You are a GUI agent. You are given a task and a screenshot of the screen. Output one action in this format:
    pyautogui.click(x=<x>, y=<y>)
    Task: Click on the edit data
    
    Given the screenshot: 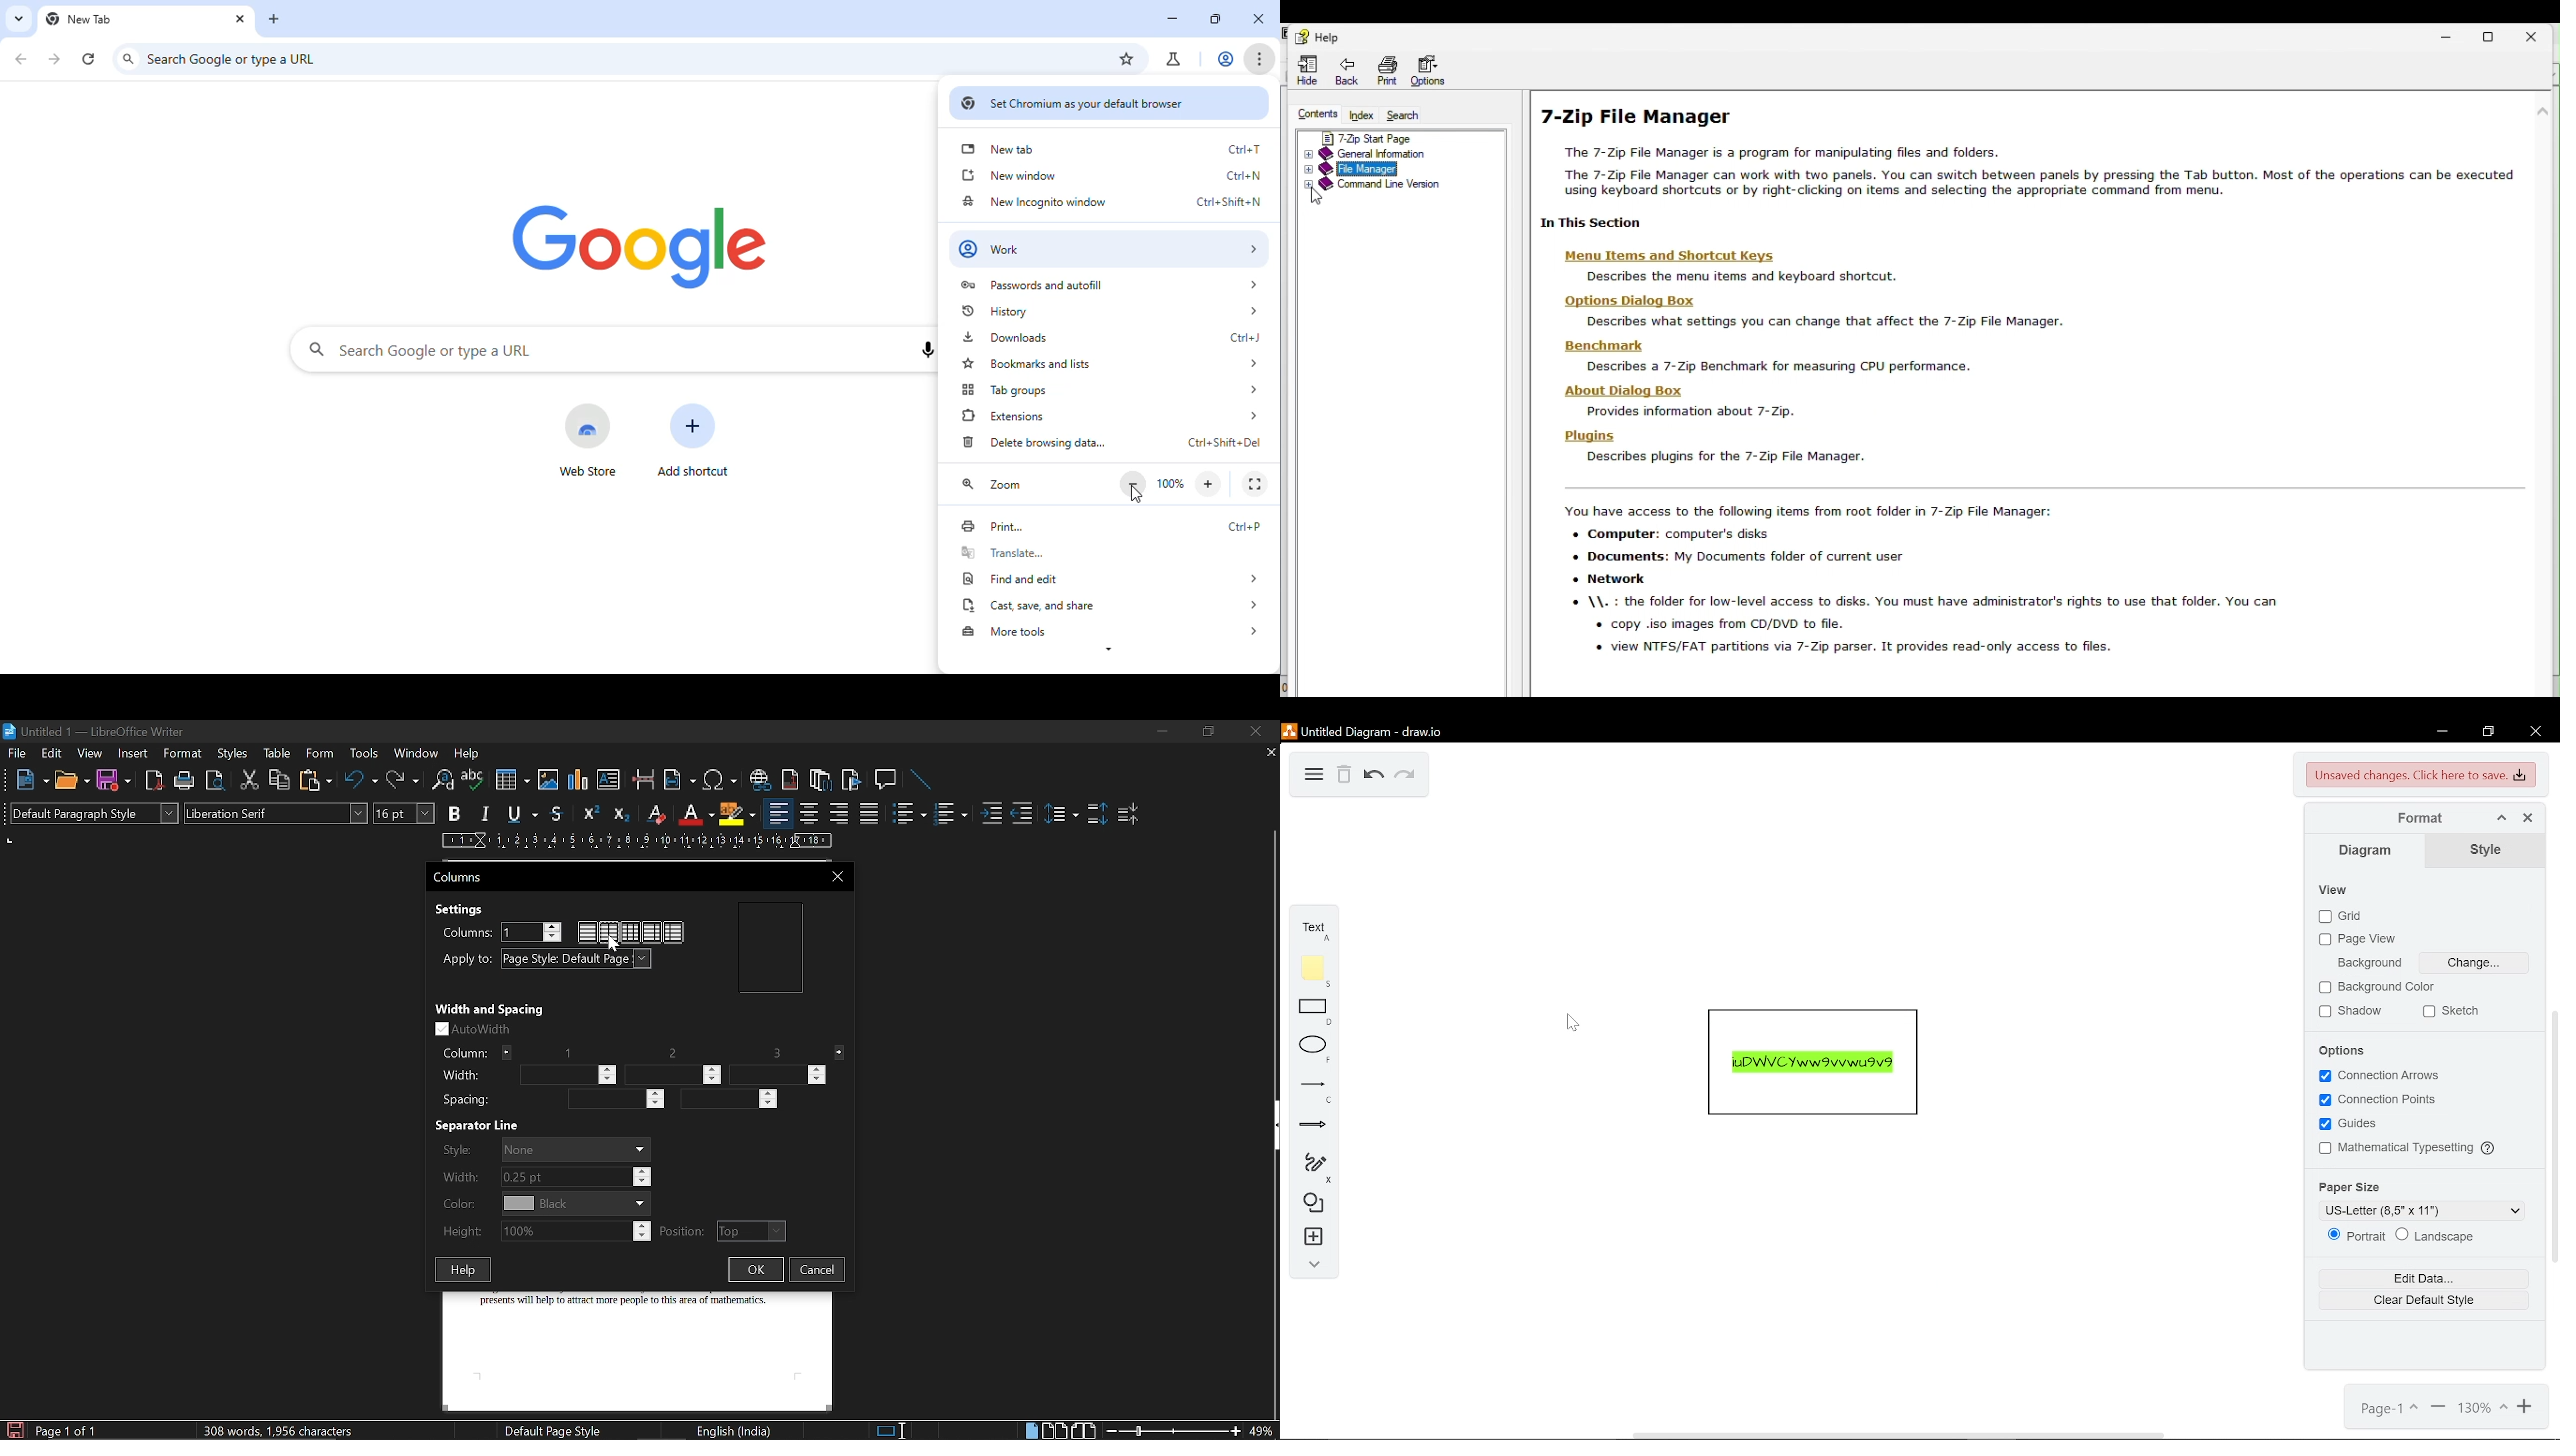 What is the action you would take?
    pyautogui.click(x=2423, y=1299)
    